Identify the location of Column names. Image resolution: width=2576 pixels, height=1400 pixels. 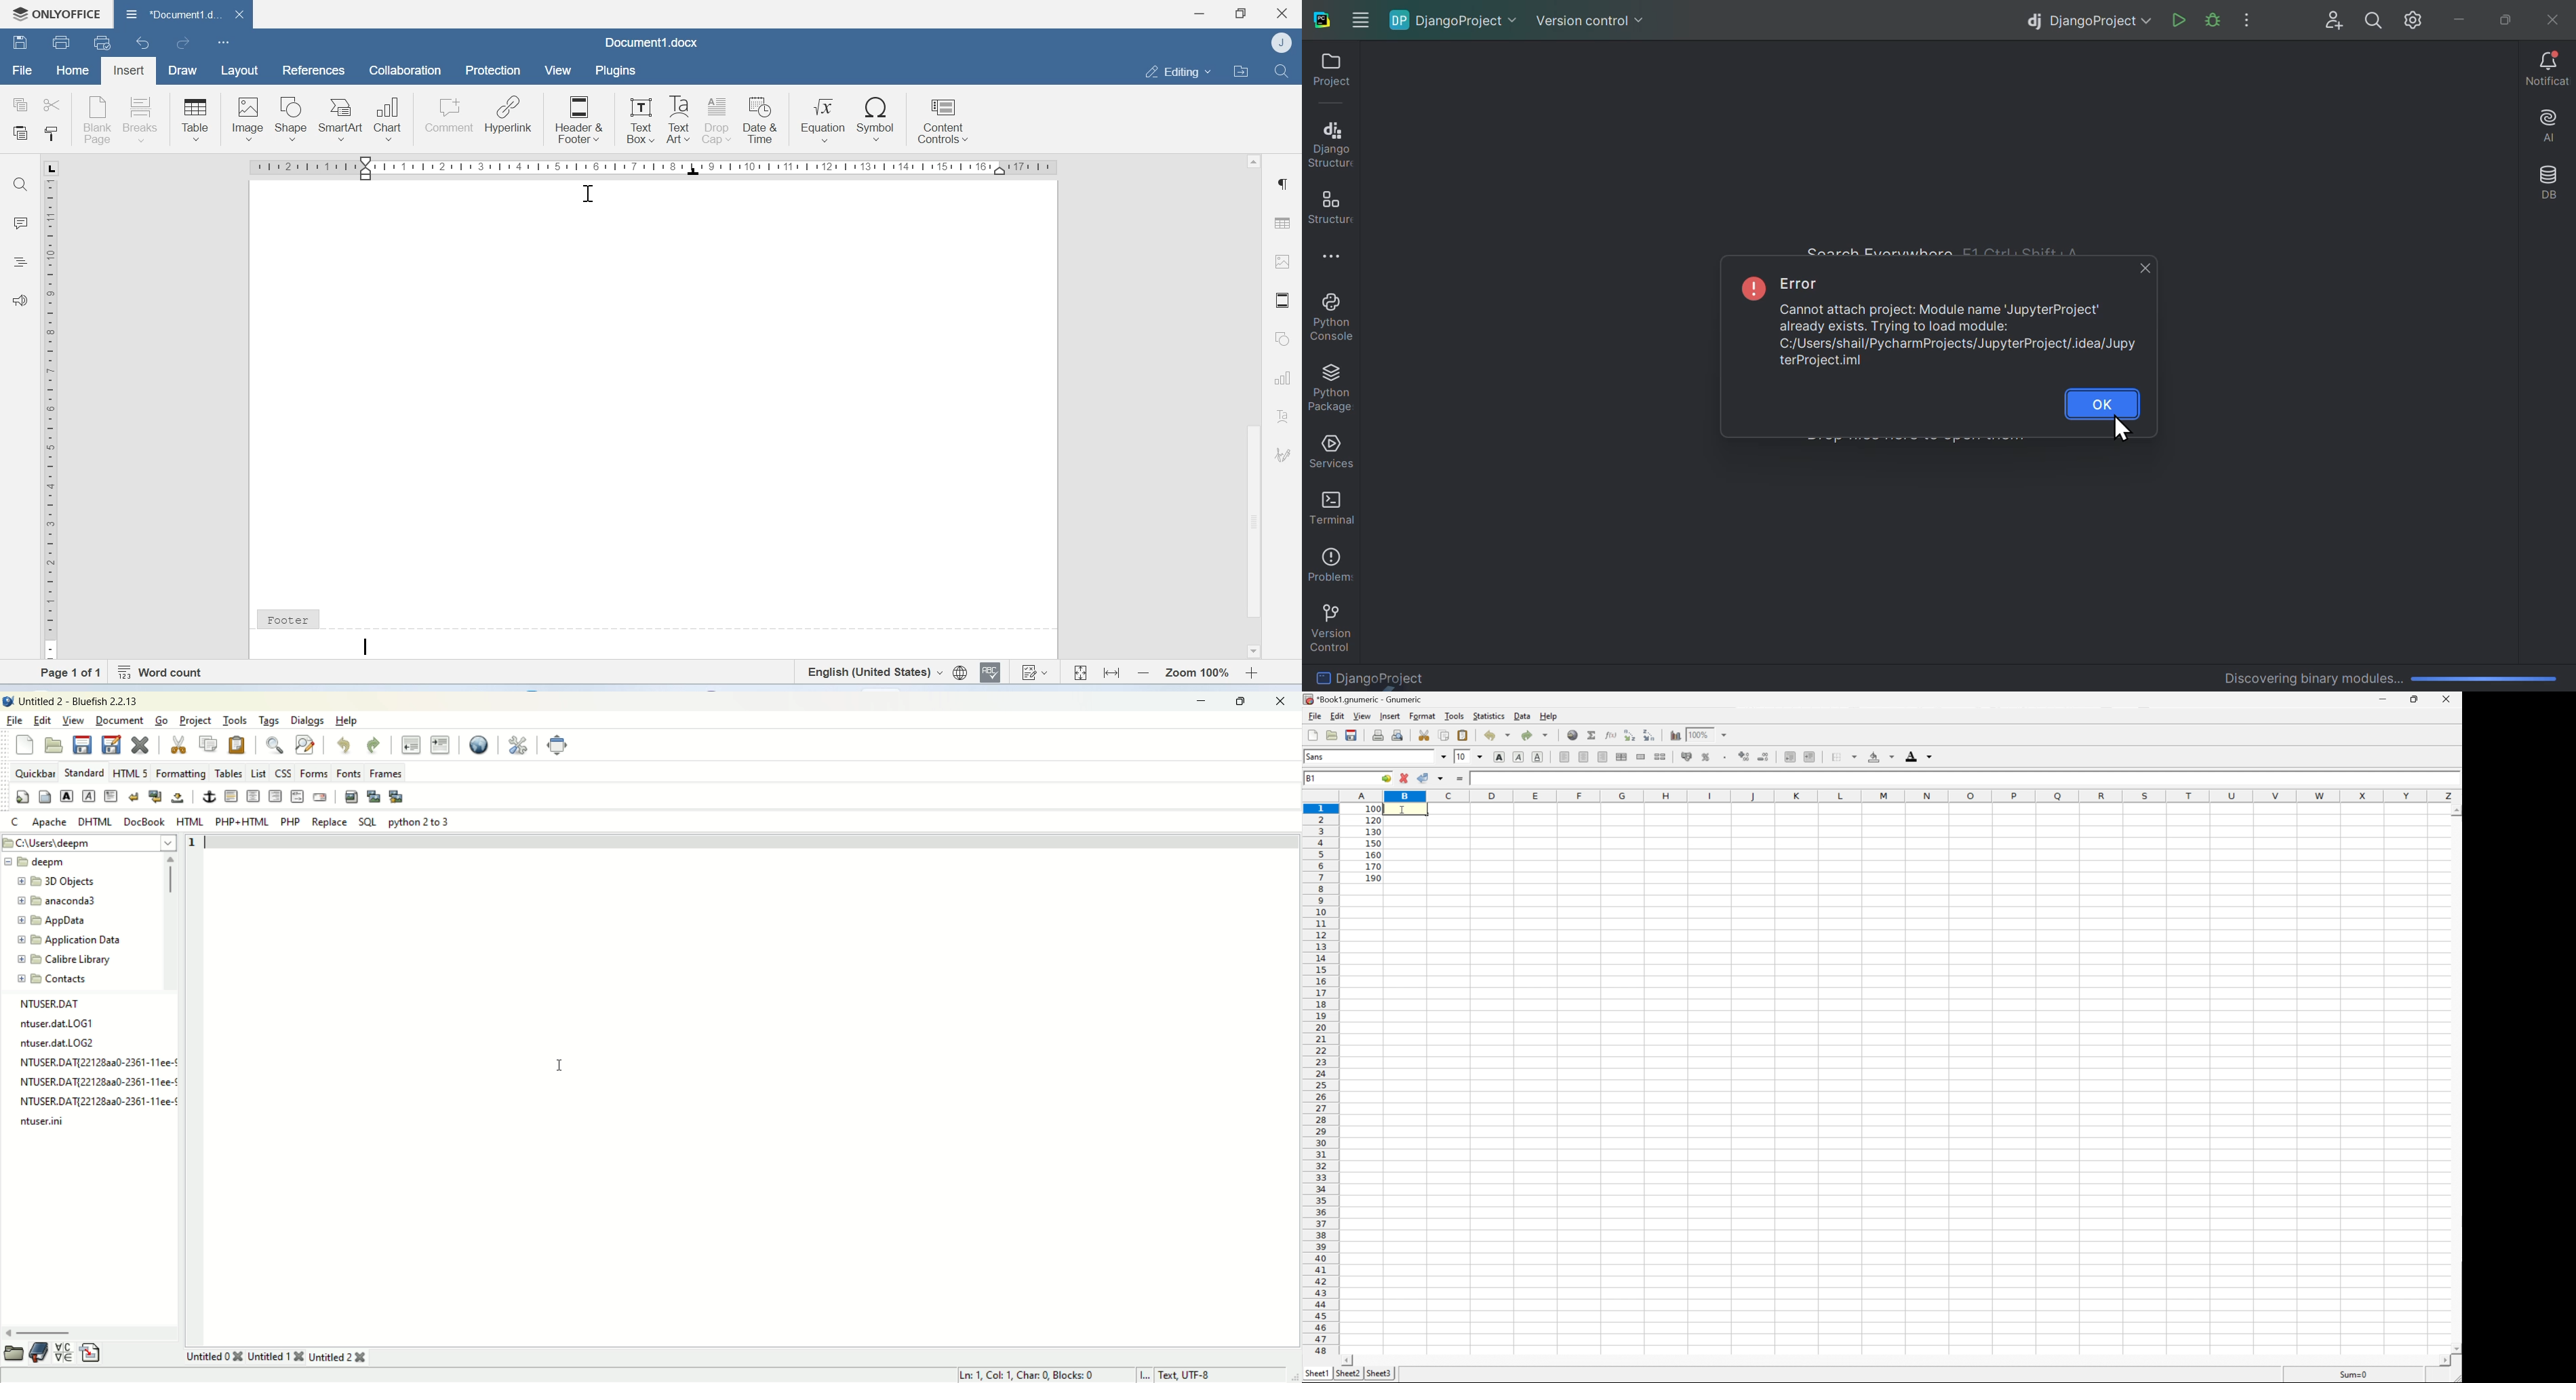
(1899, 796).